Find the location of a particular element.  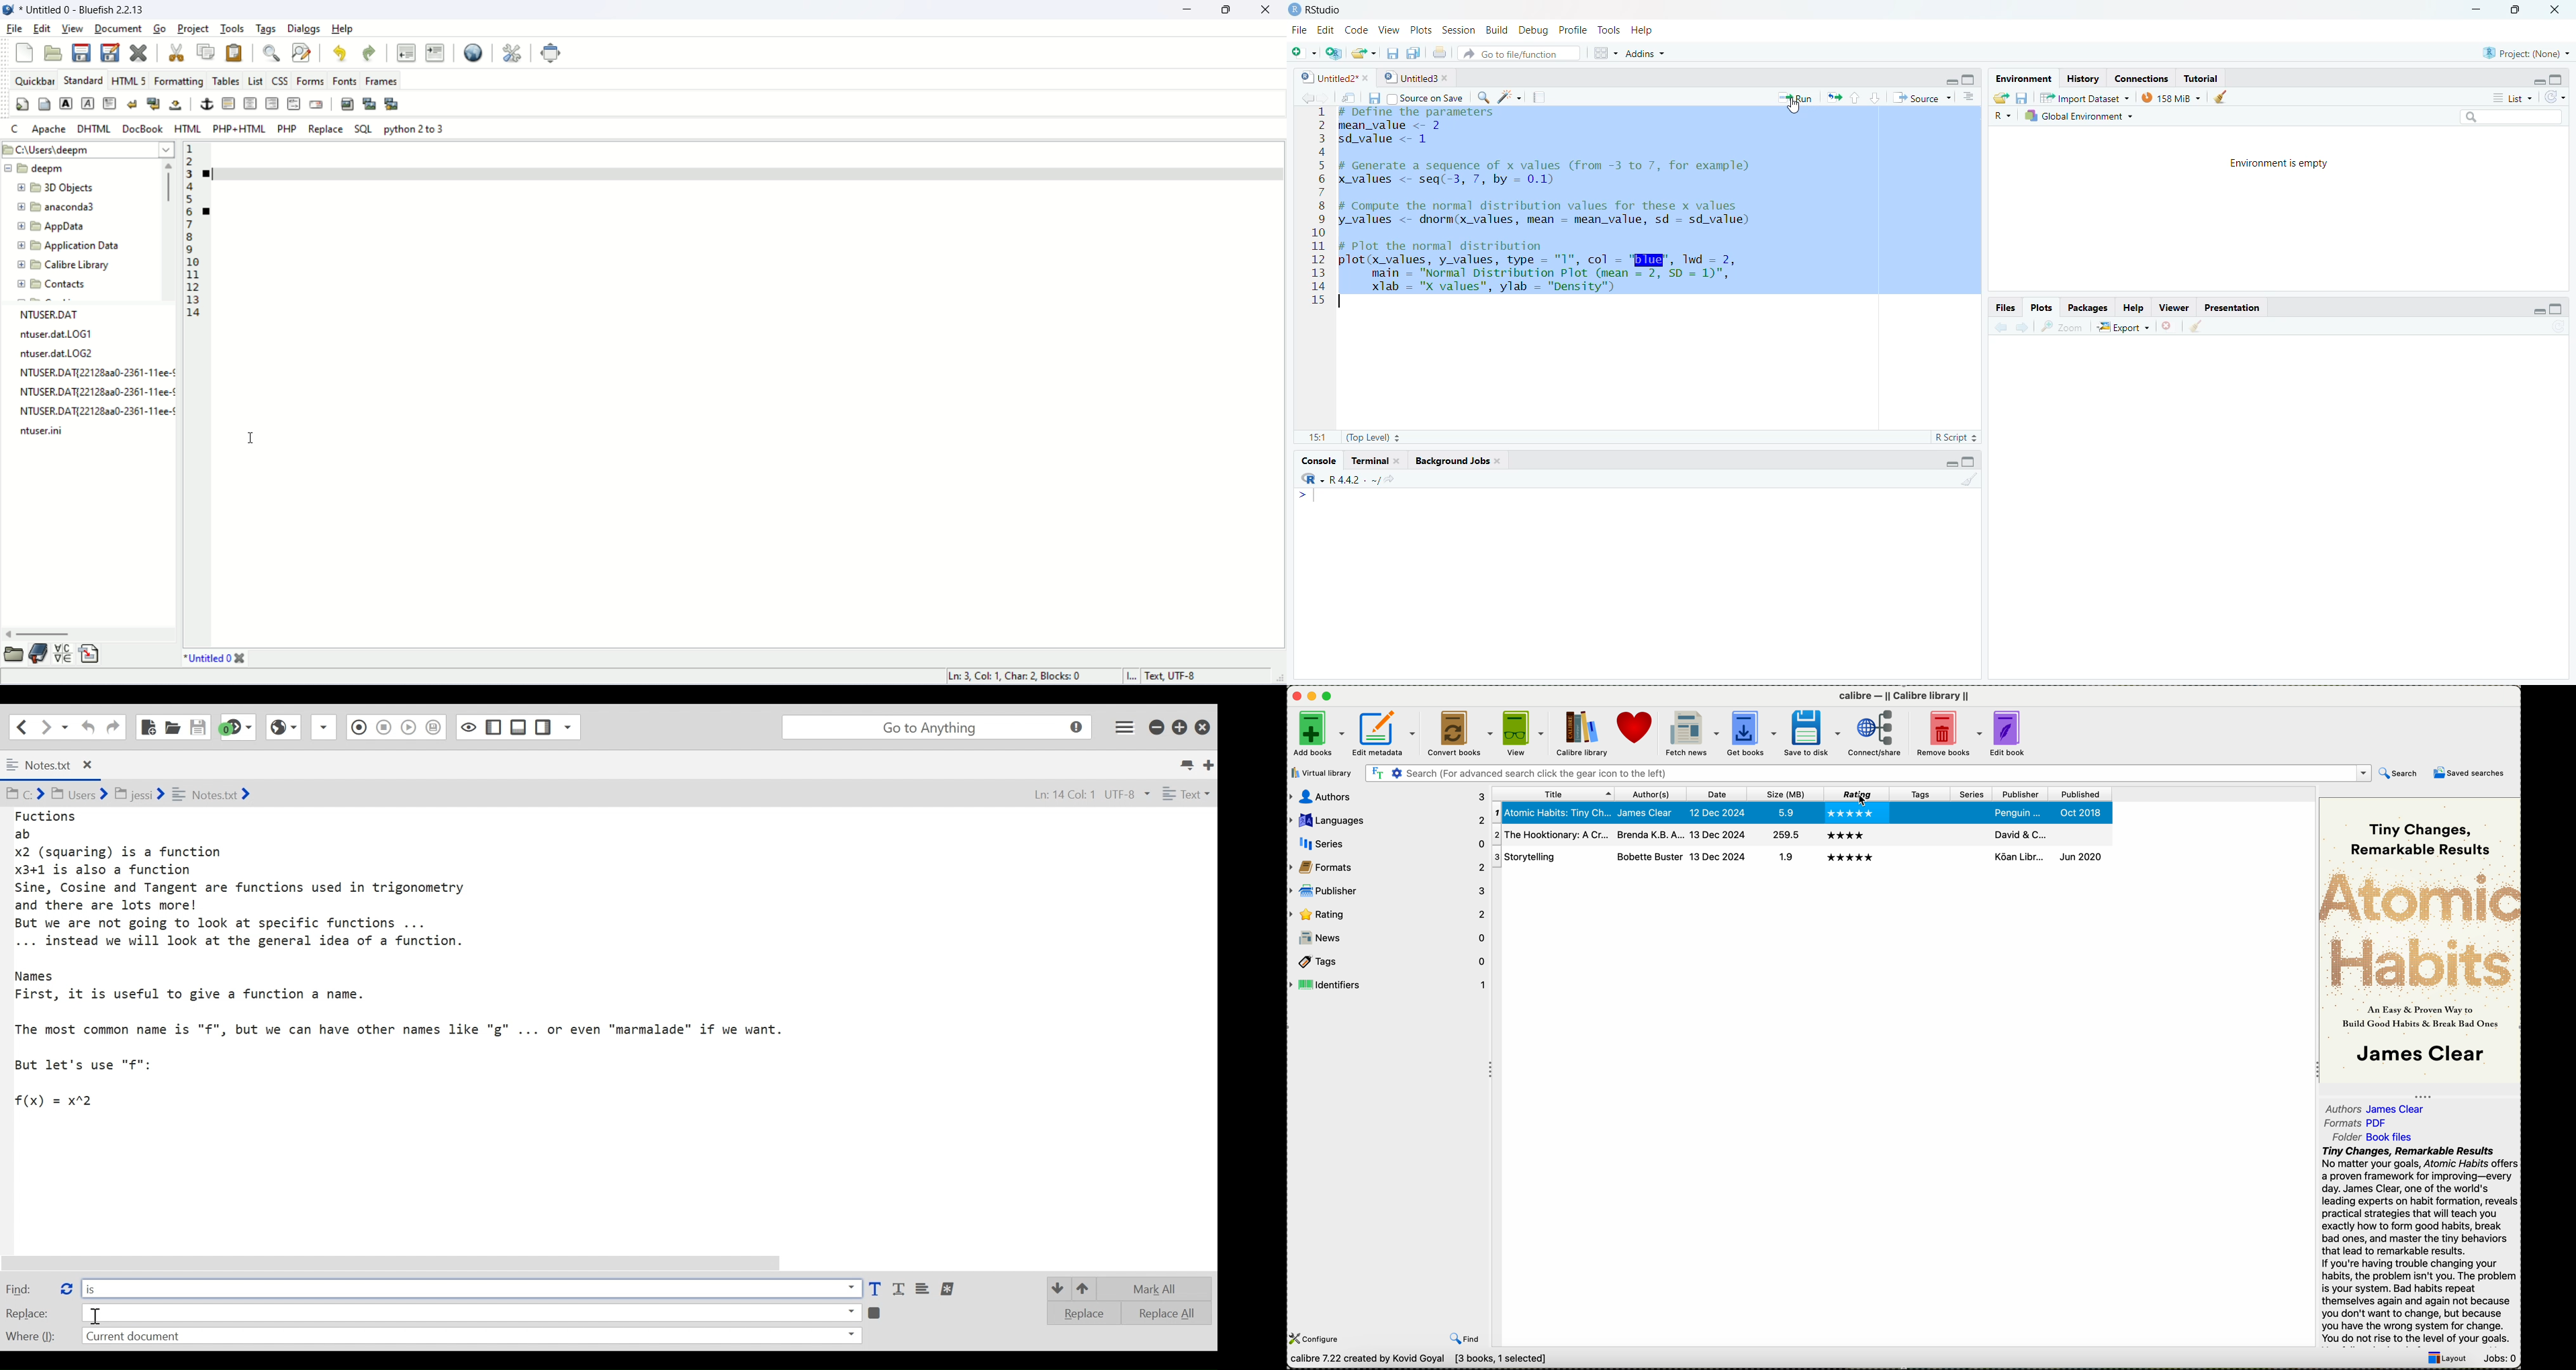

html comment is located at coordinates (294, 104).